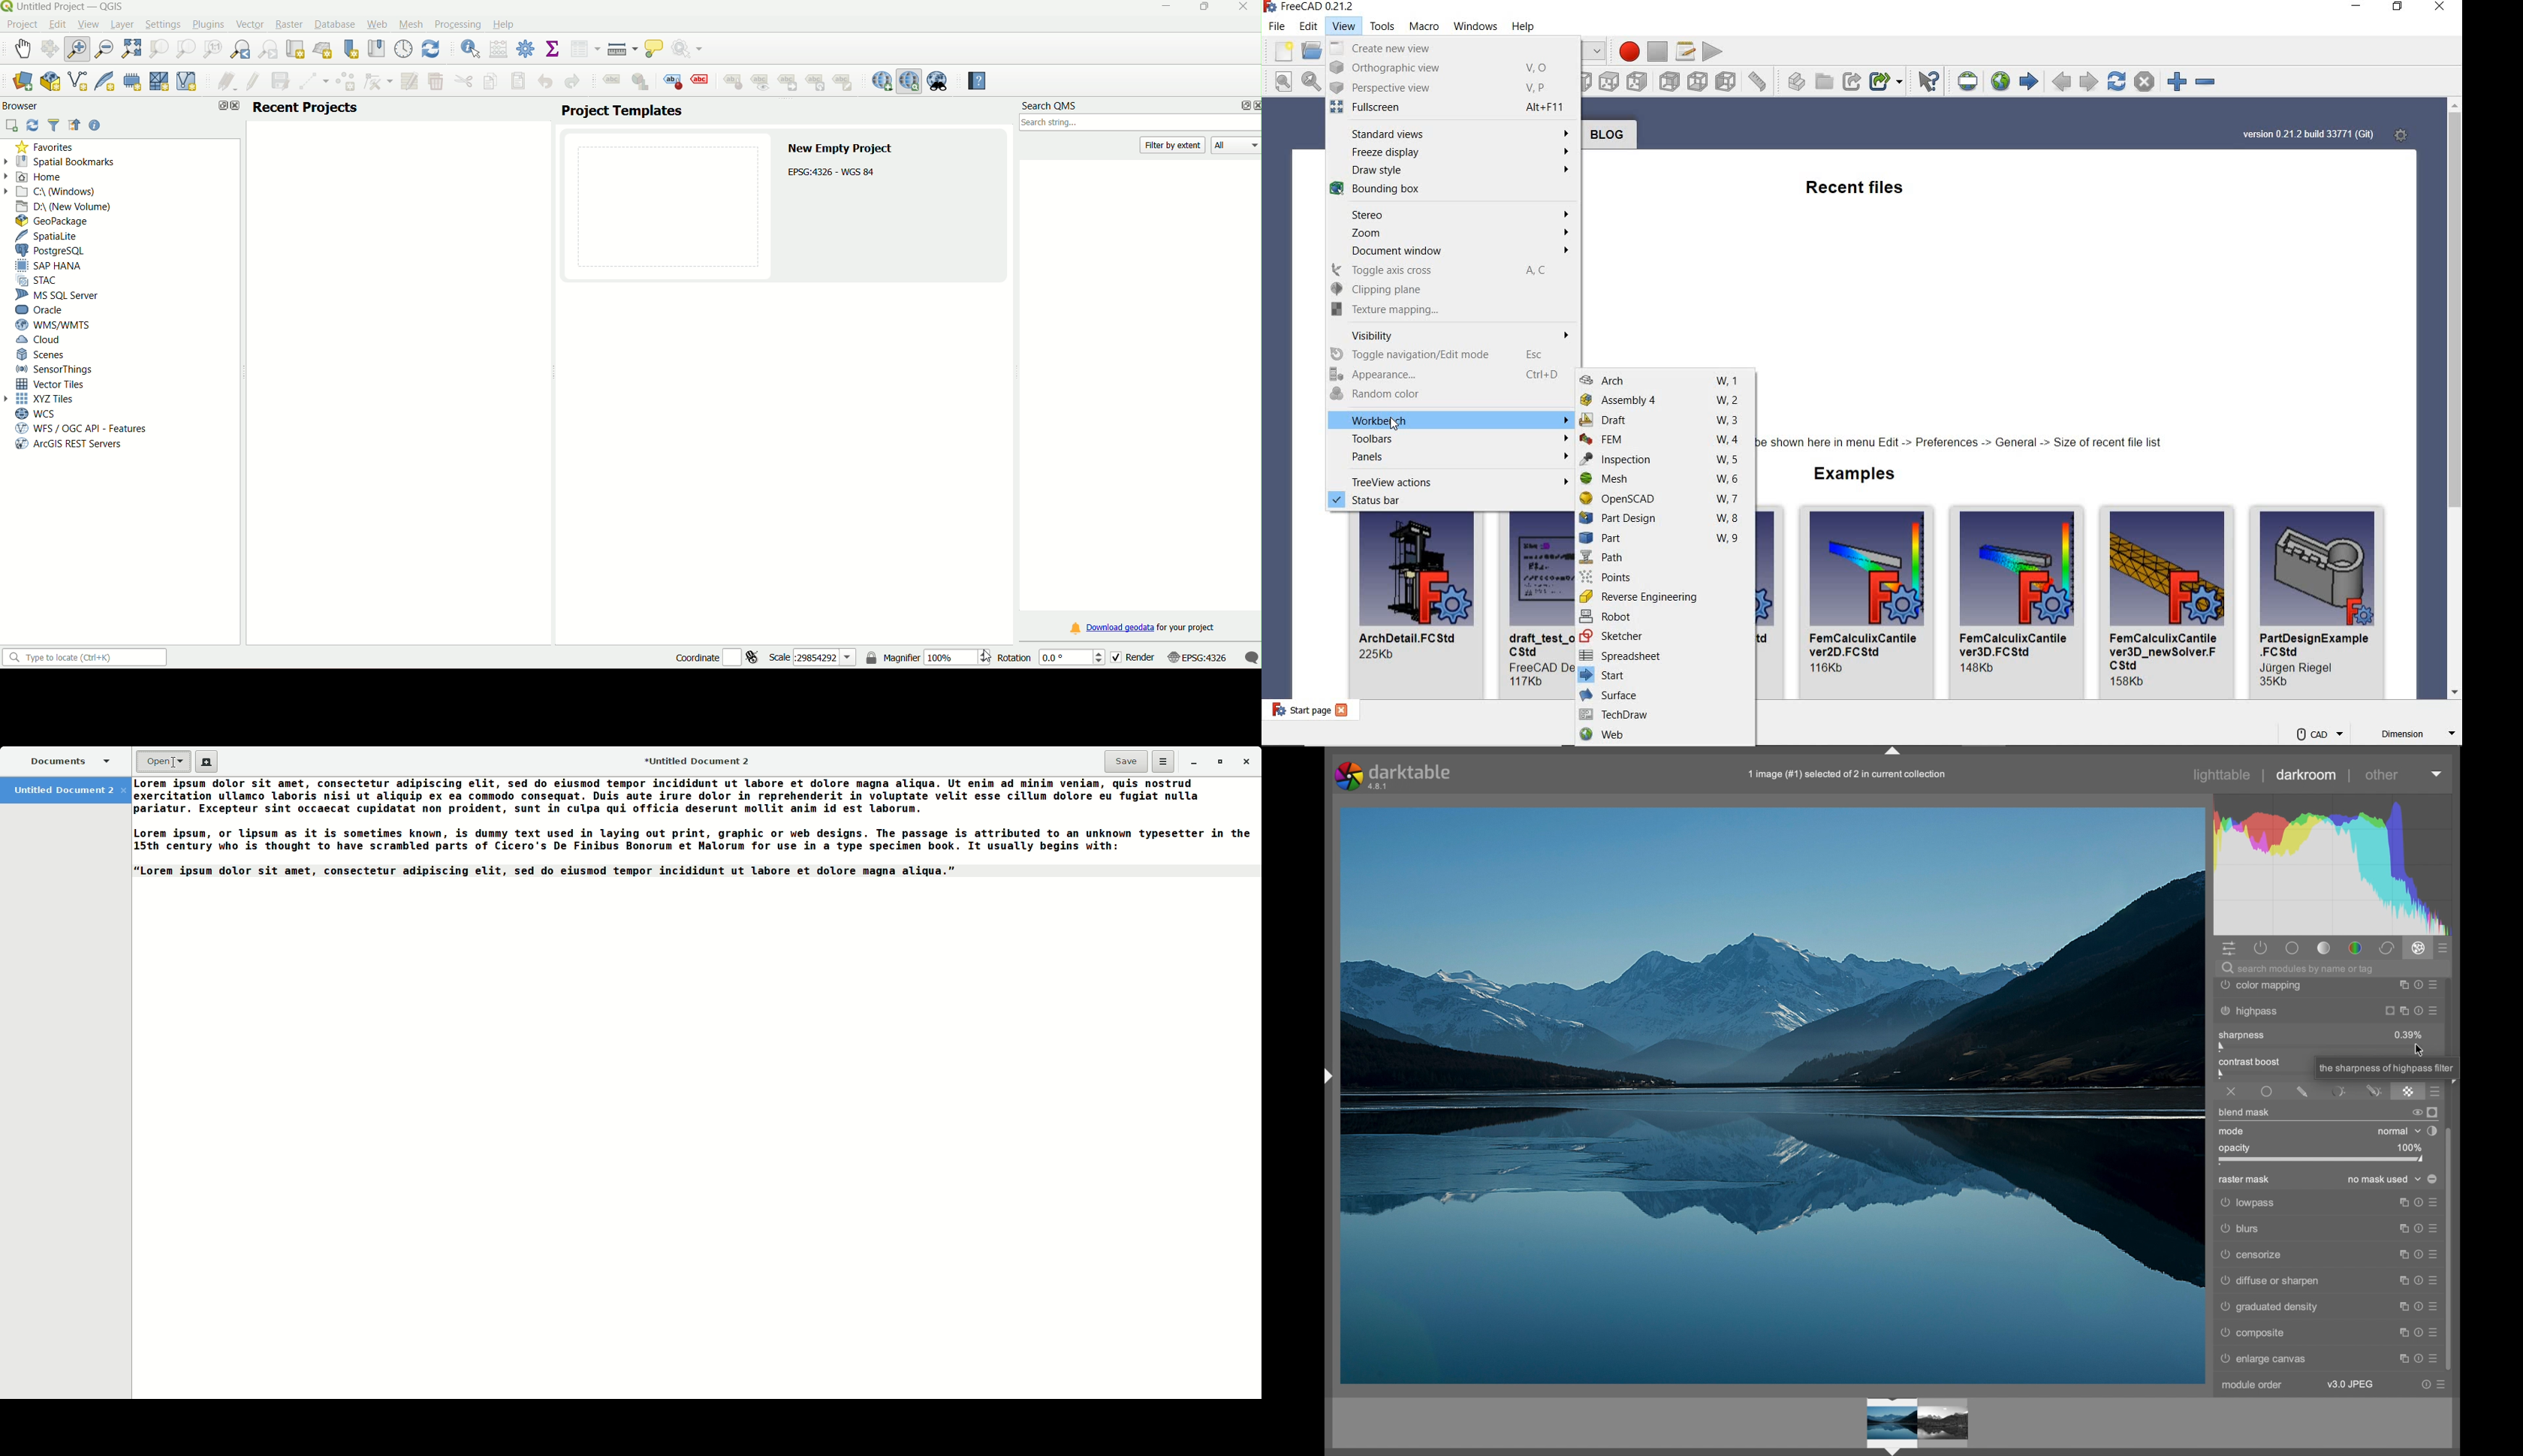 Image resolution: width=2548 pixels, height=1456 pixels. I want to click on other, so click(2381, 775).